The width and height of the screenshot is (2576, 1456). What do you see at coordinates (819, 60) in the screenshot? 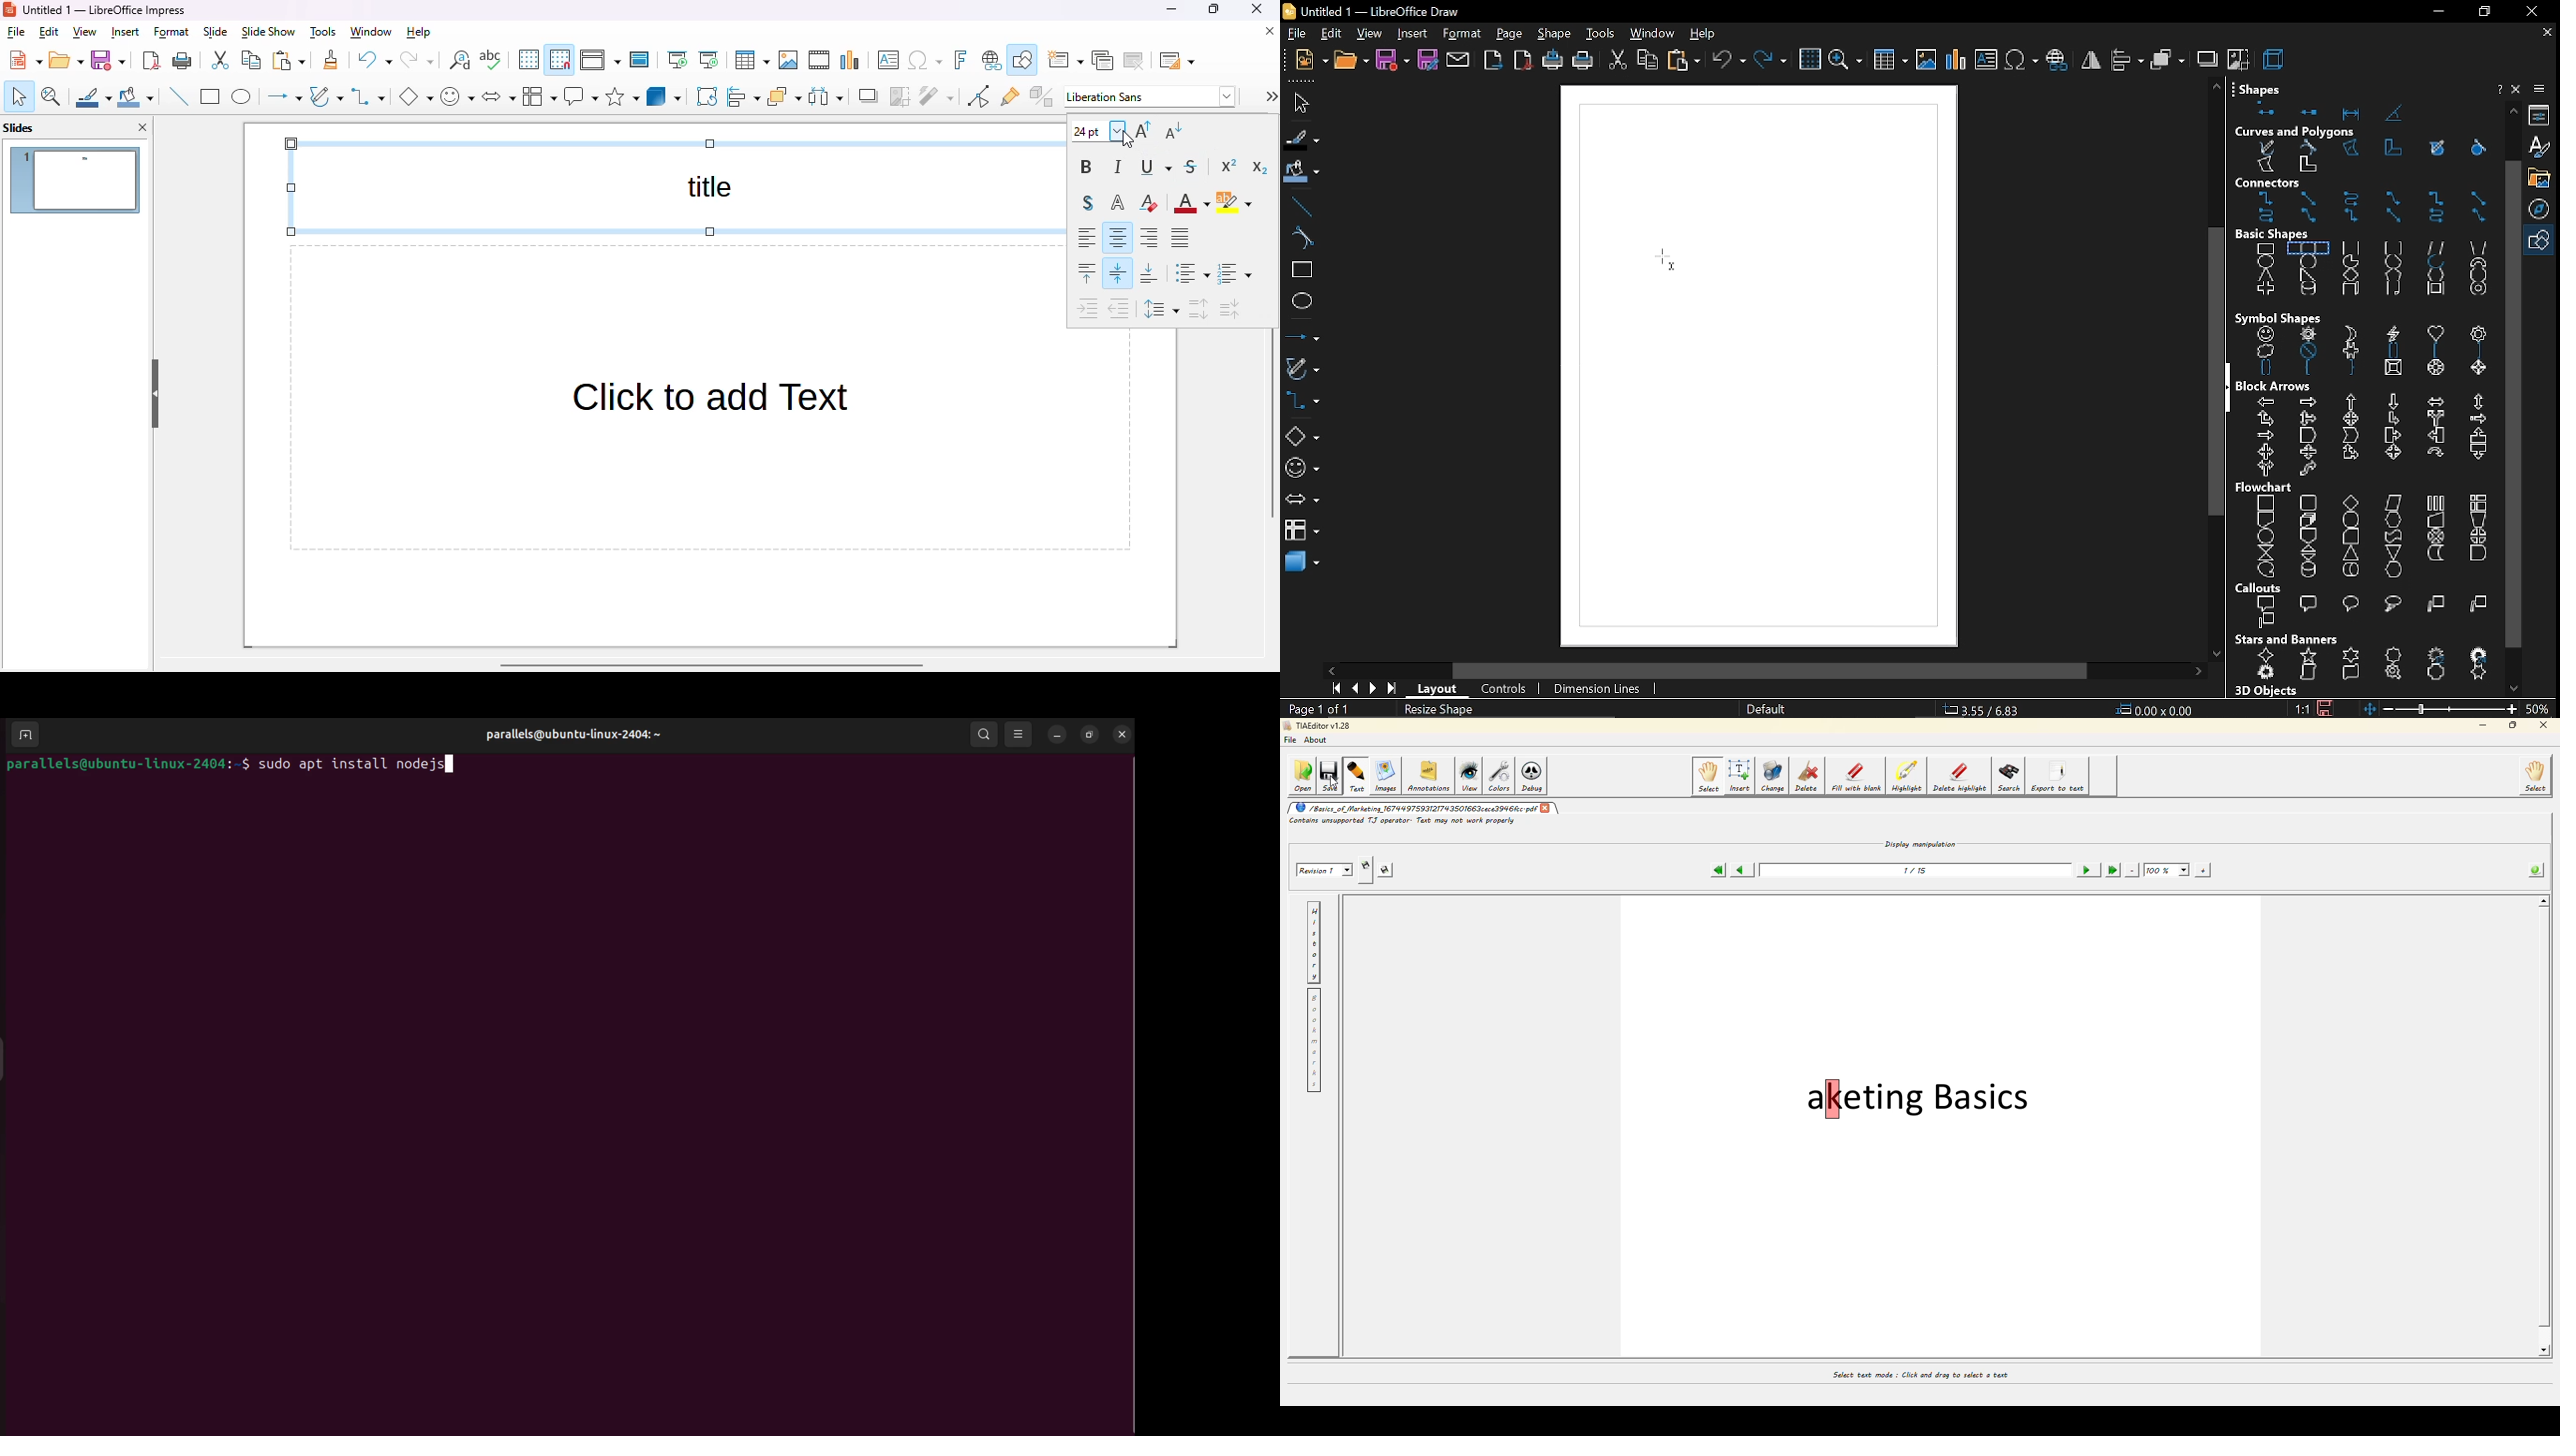
I see `insert audio or video` at bounding box center [819, 60].